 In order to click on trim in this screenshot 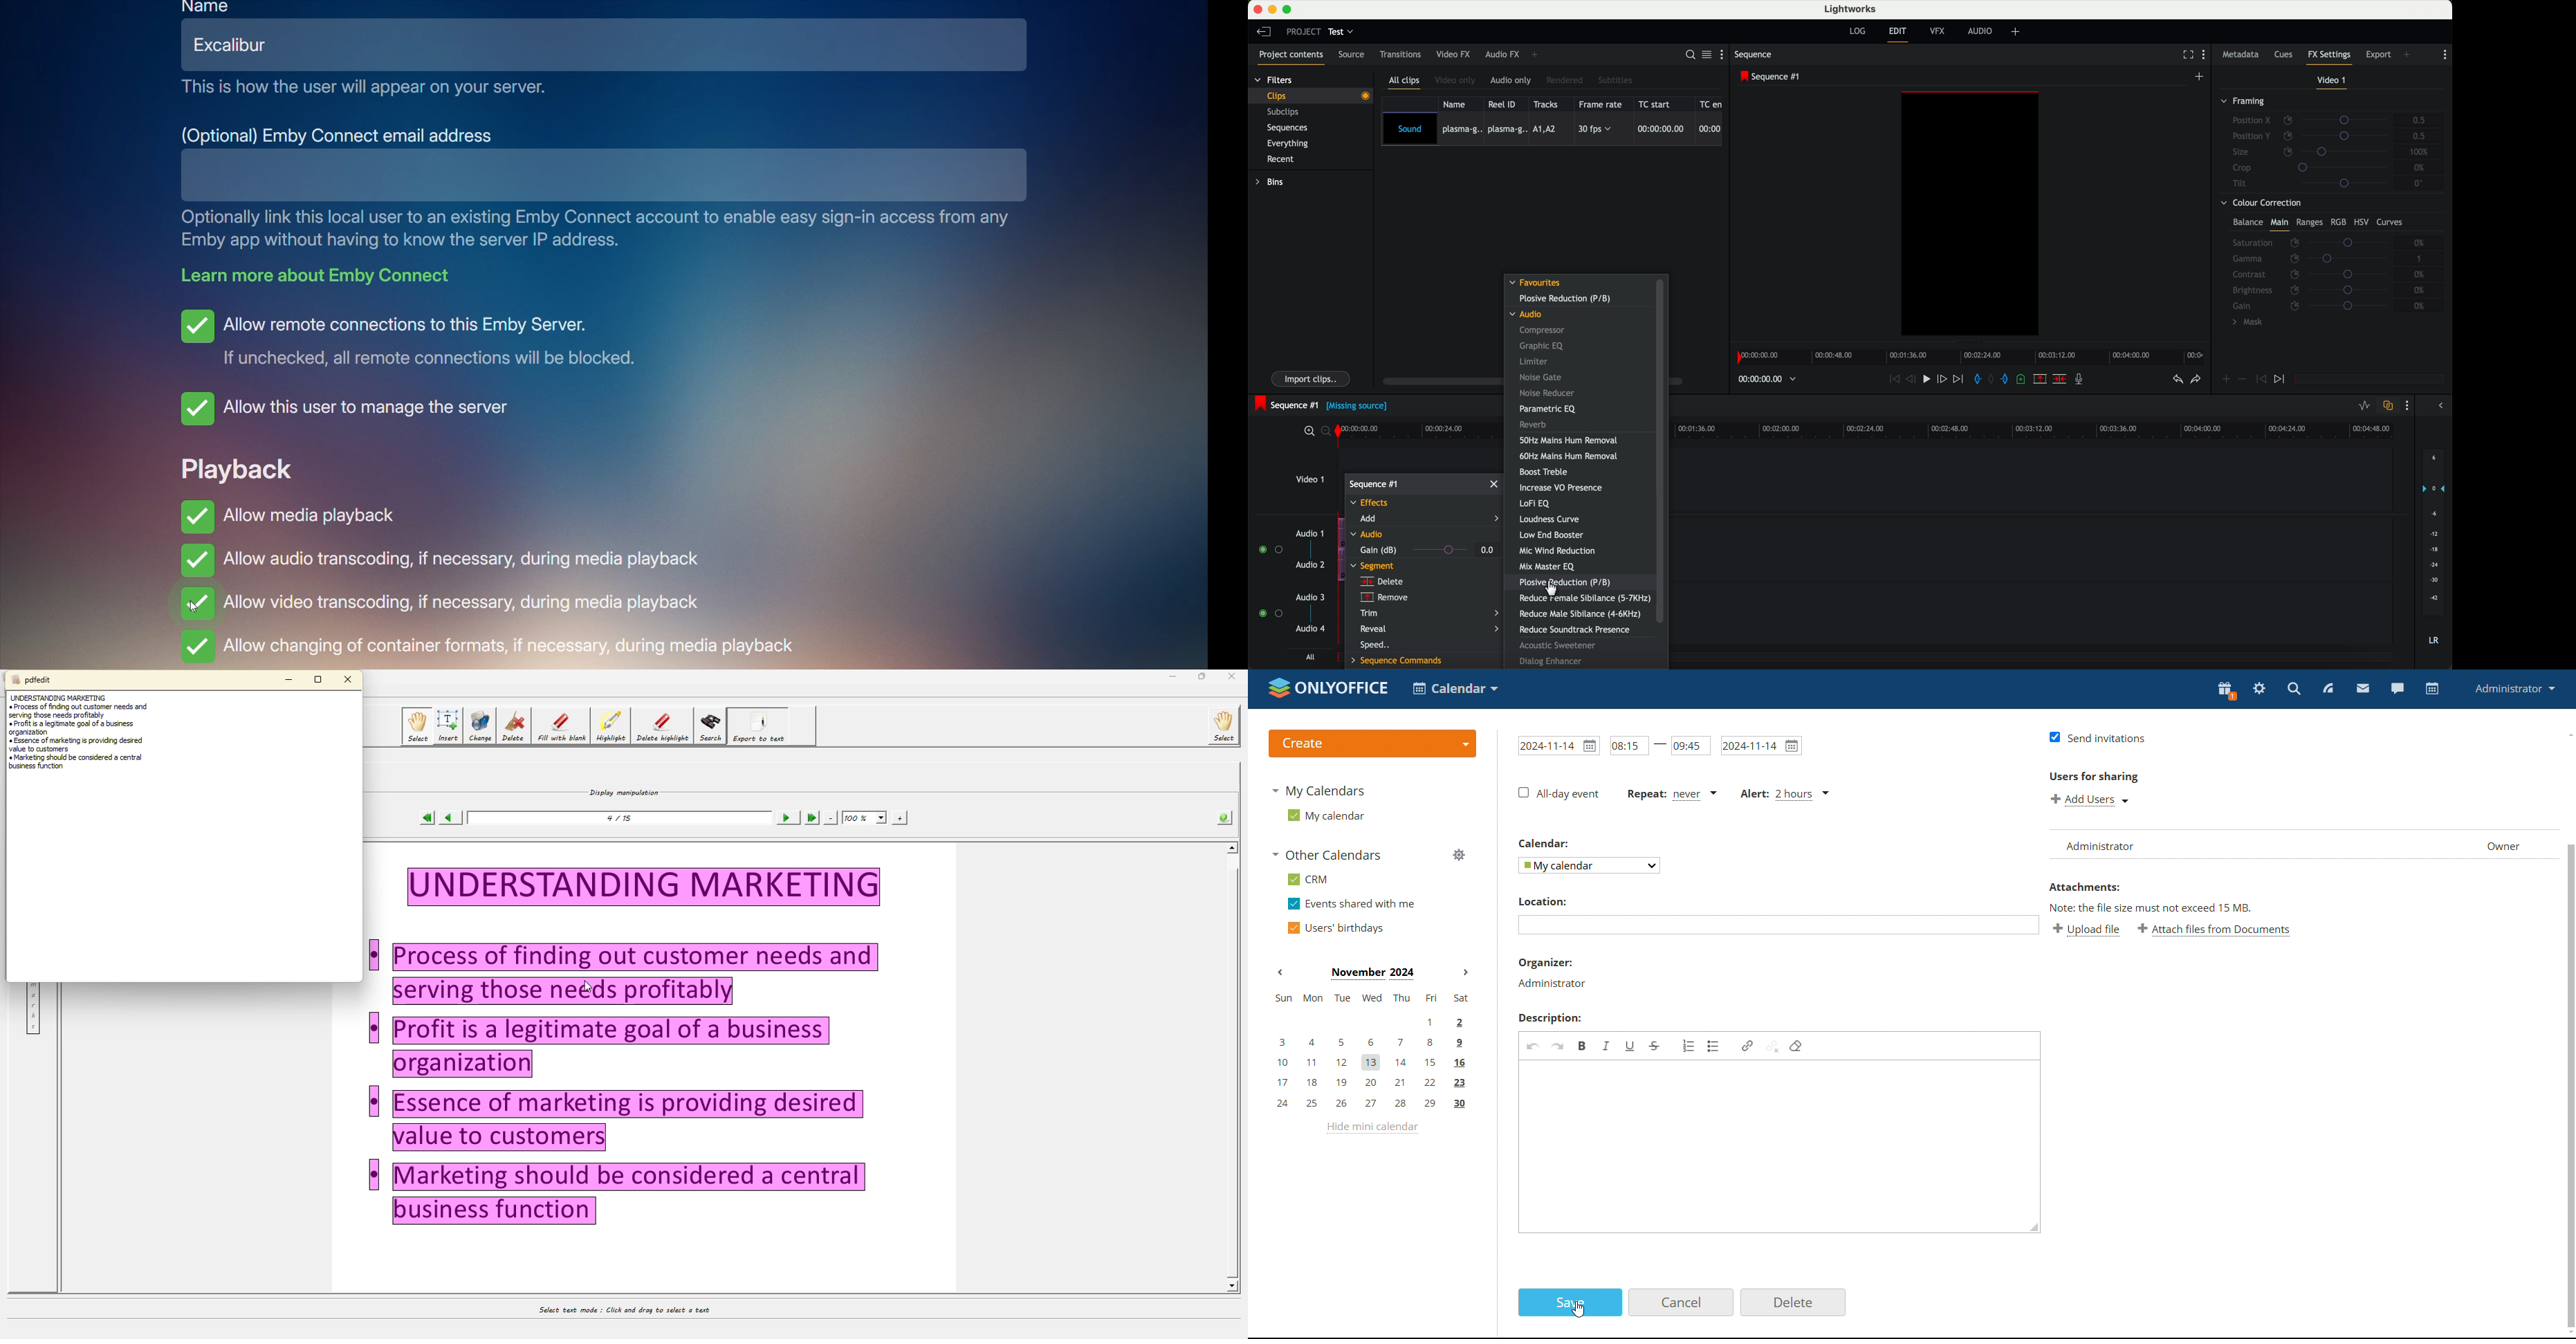, I will do `click(1430, 614)`.